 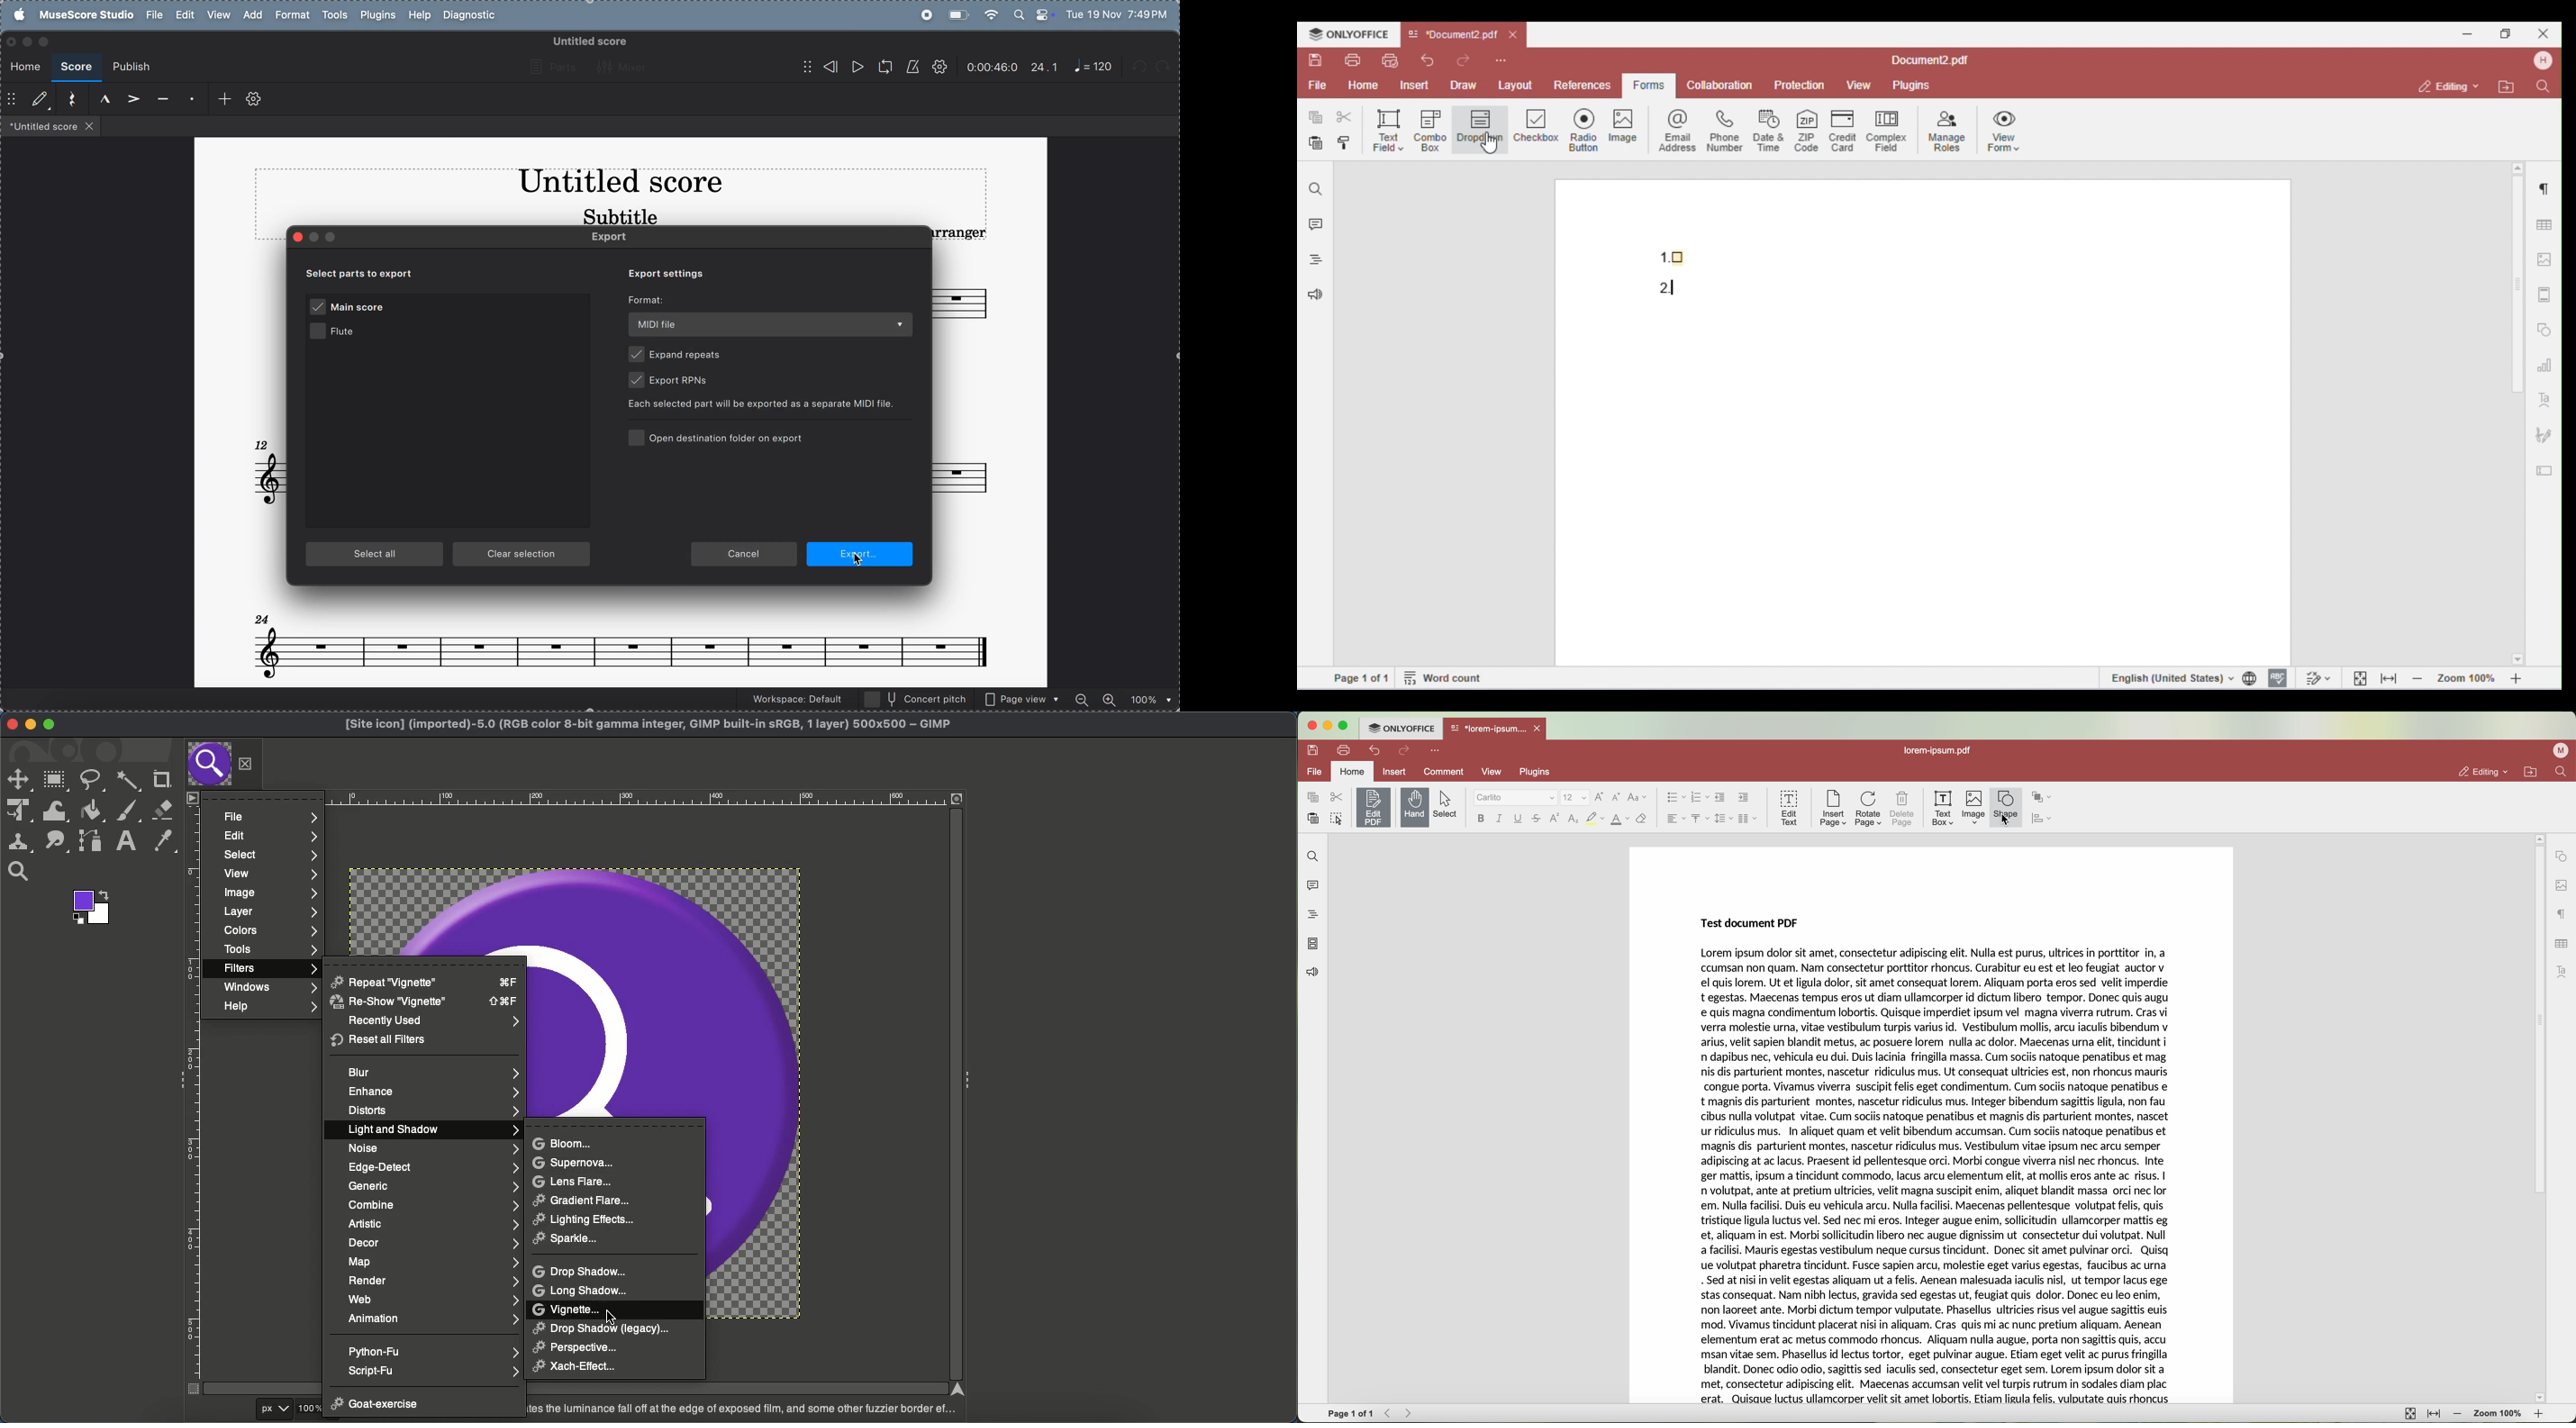 I want to click on Windows, so click(x=268, y=988).